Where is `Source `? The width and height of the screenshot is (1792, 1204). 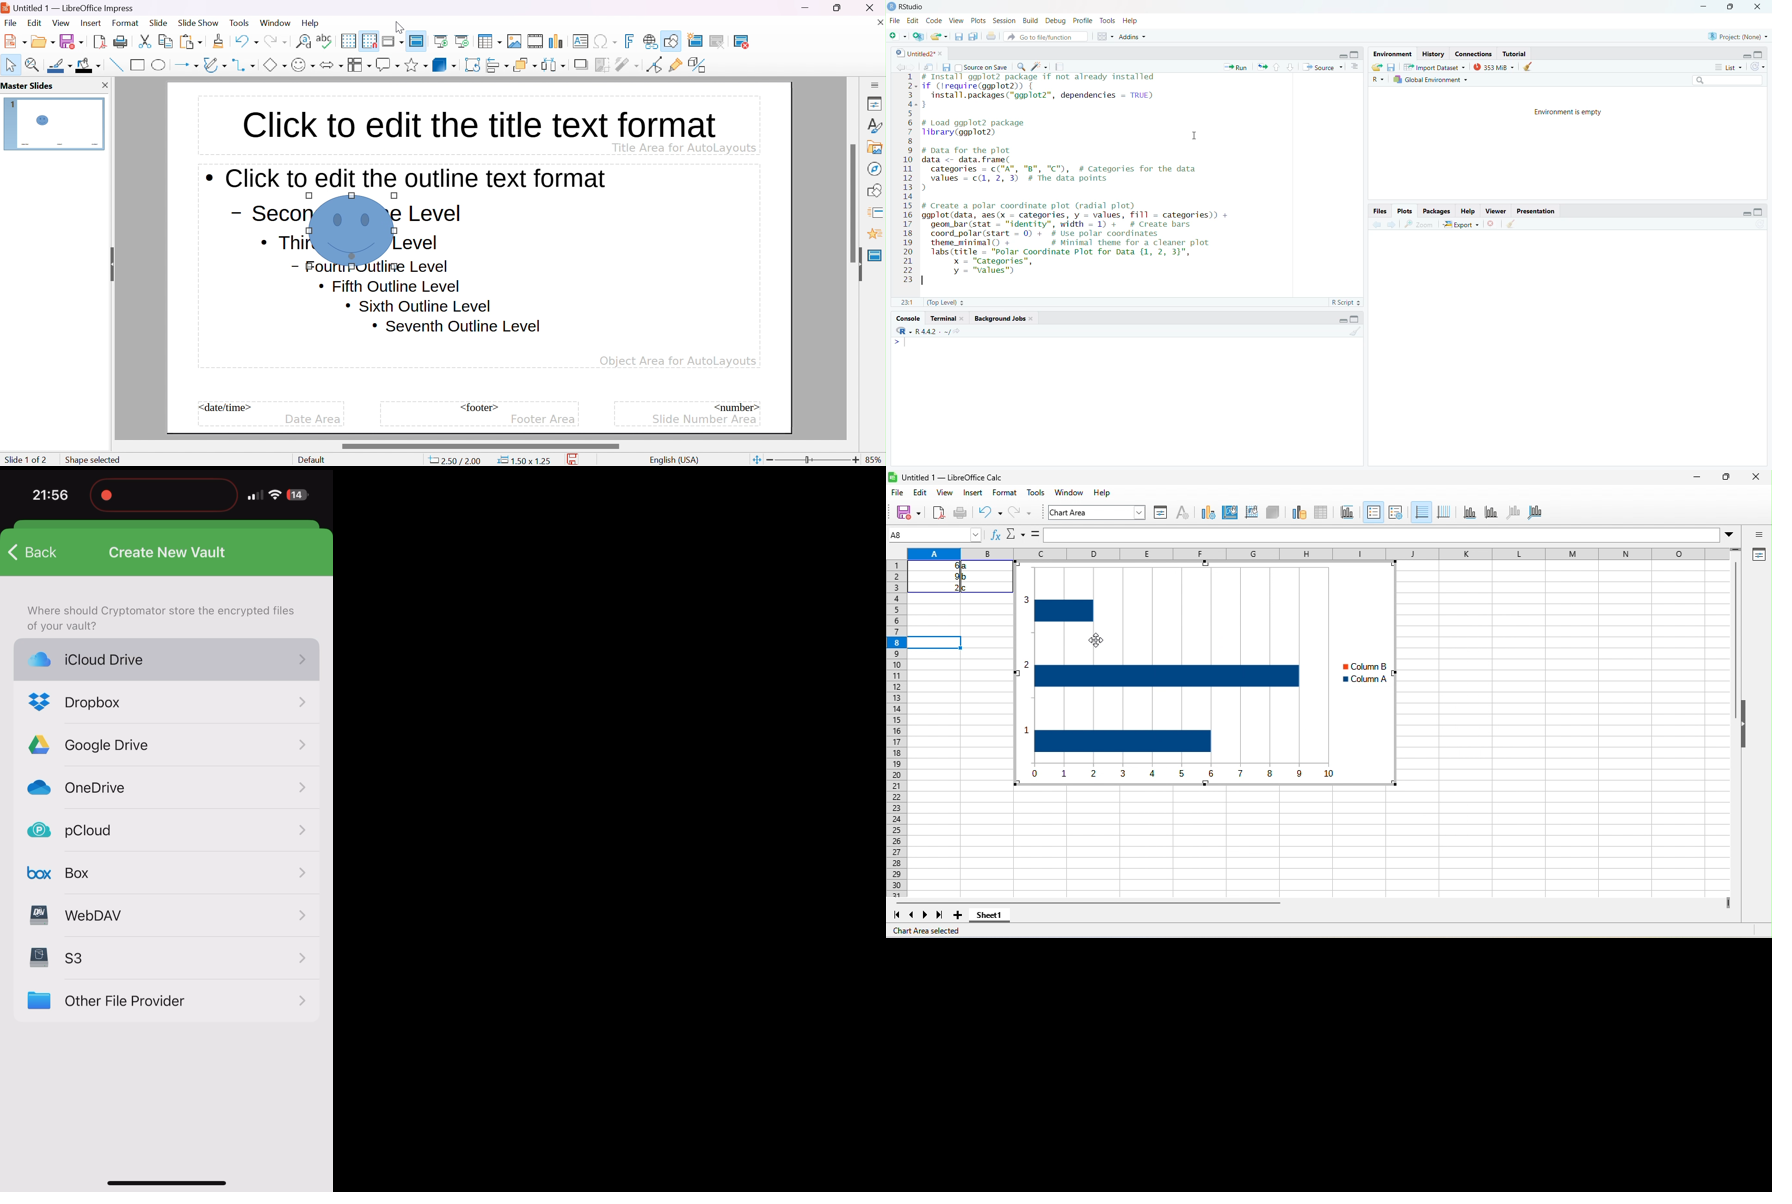 Source  is located at coordinates (1322, 67).